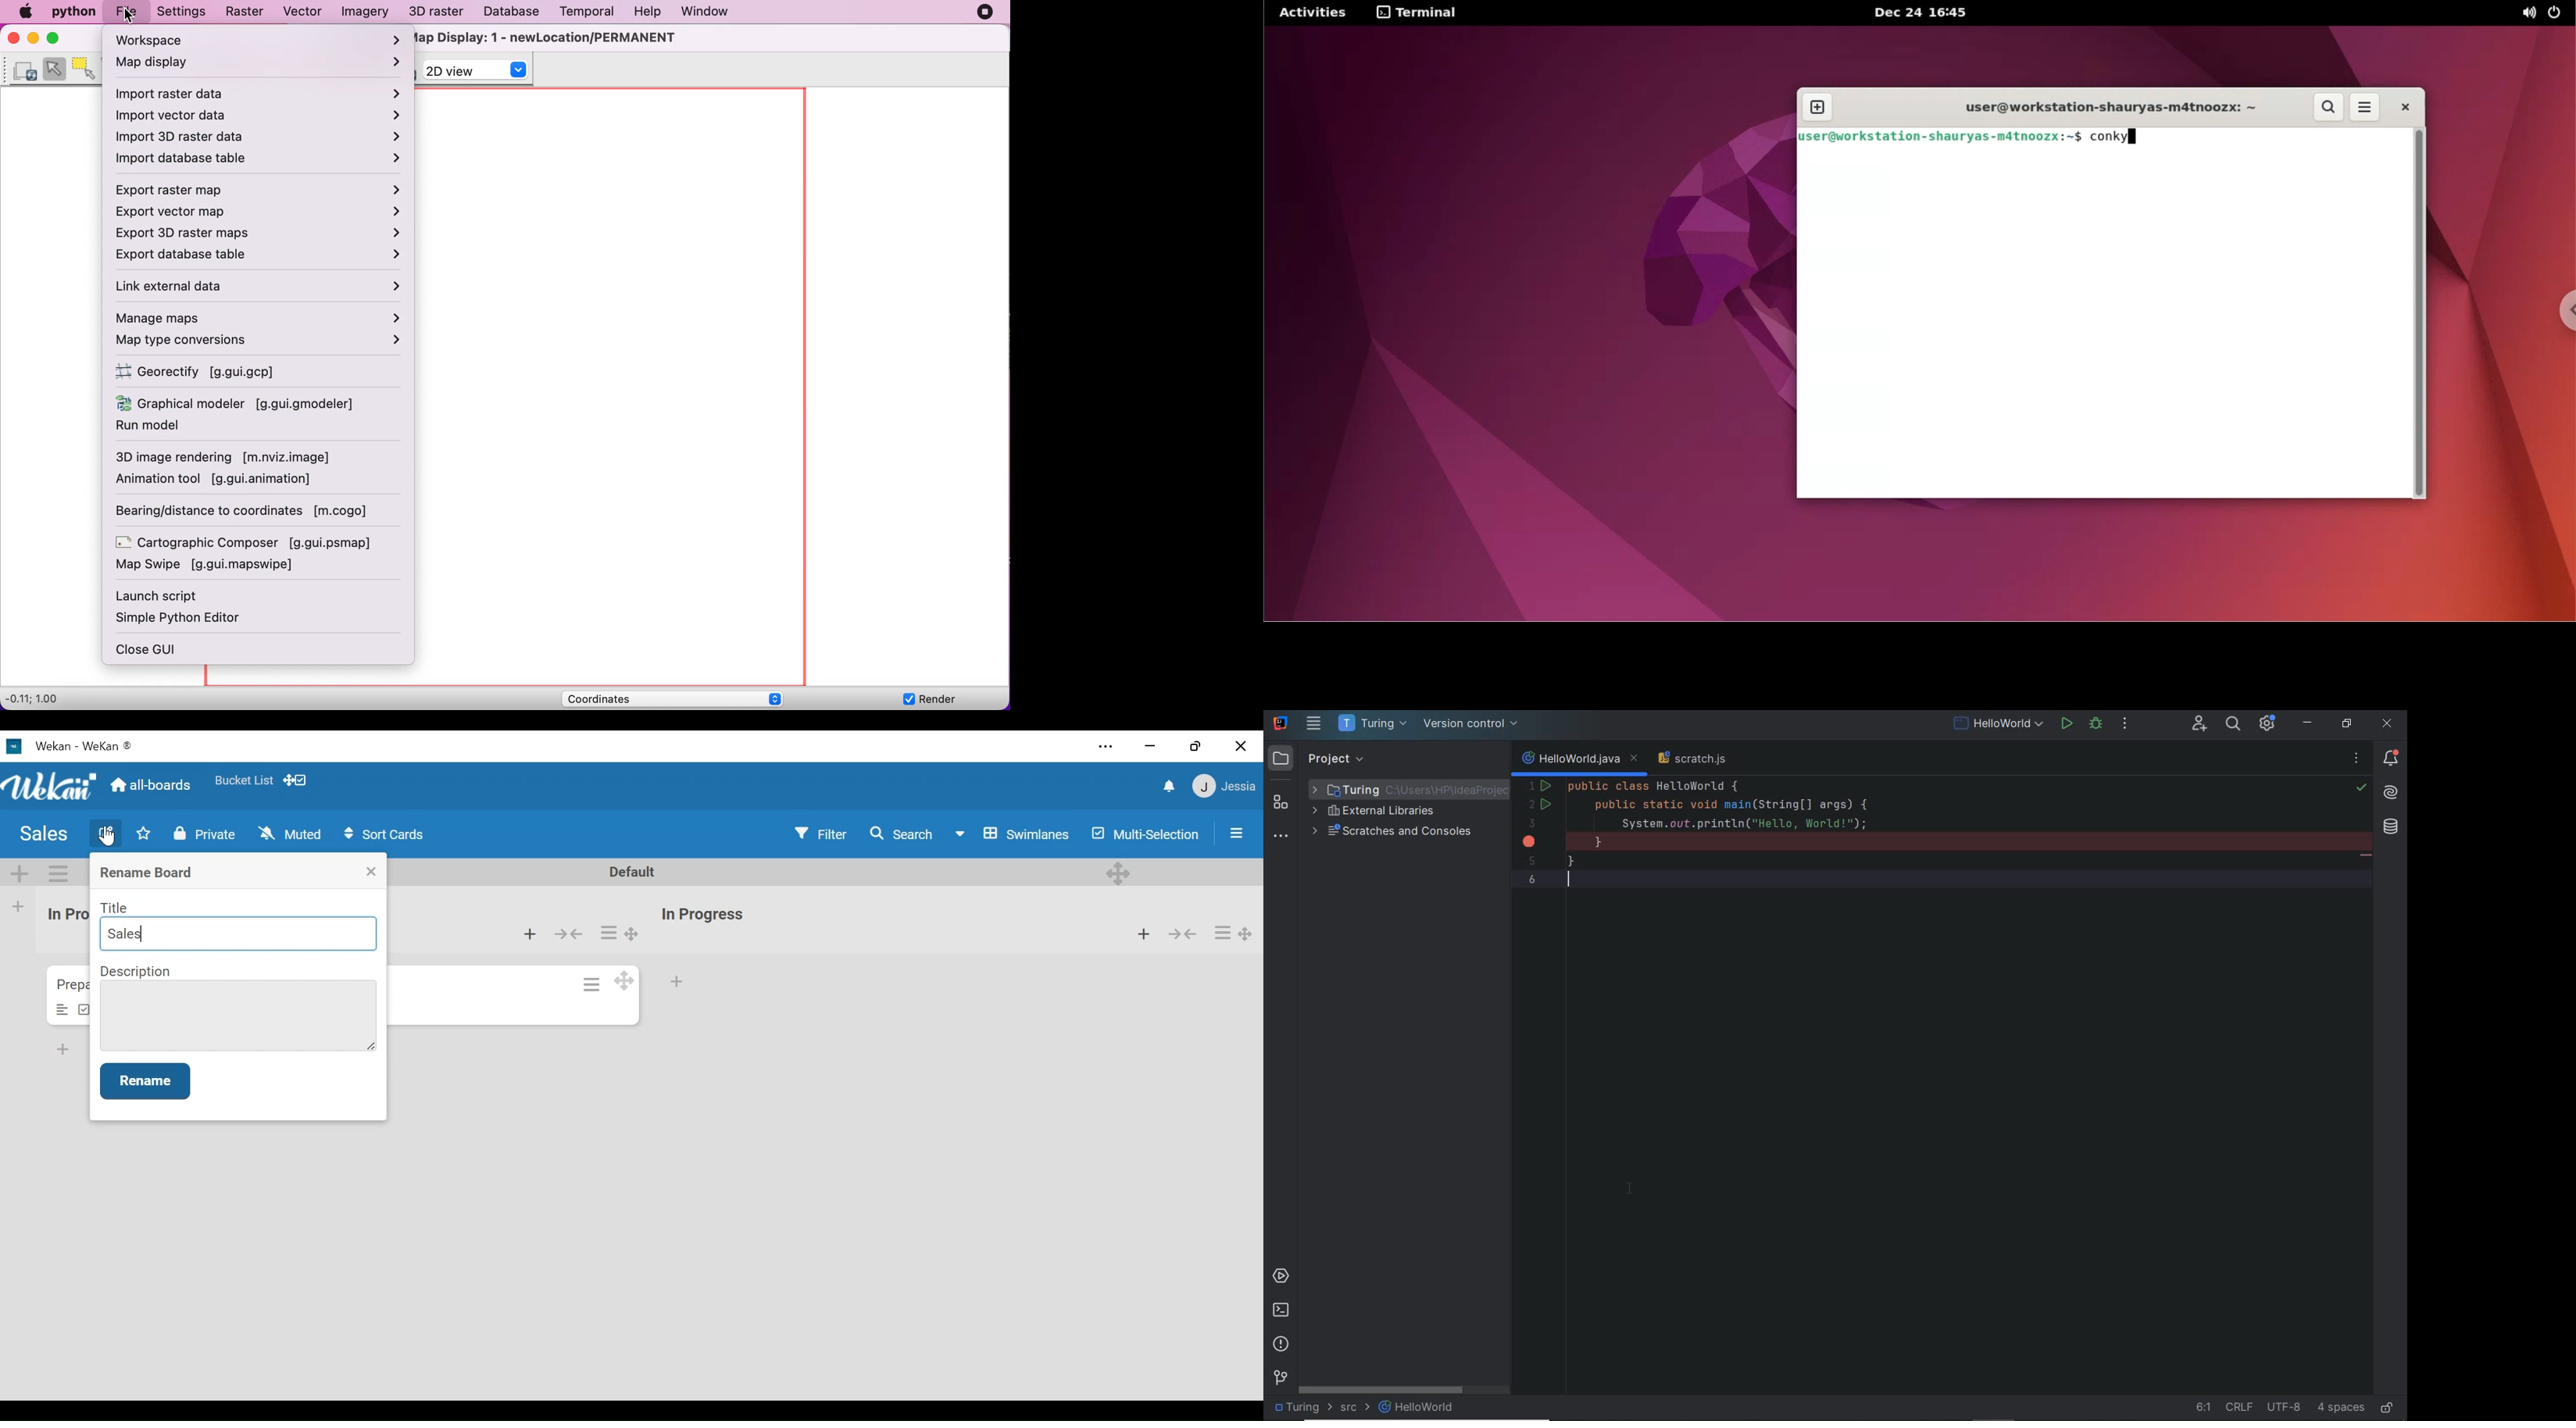  I want to click on Restore, so click(1199, 745).